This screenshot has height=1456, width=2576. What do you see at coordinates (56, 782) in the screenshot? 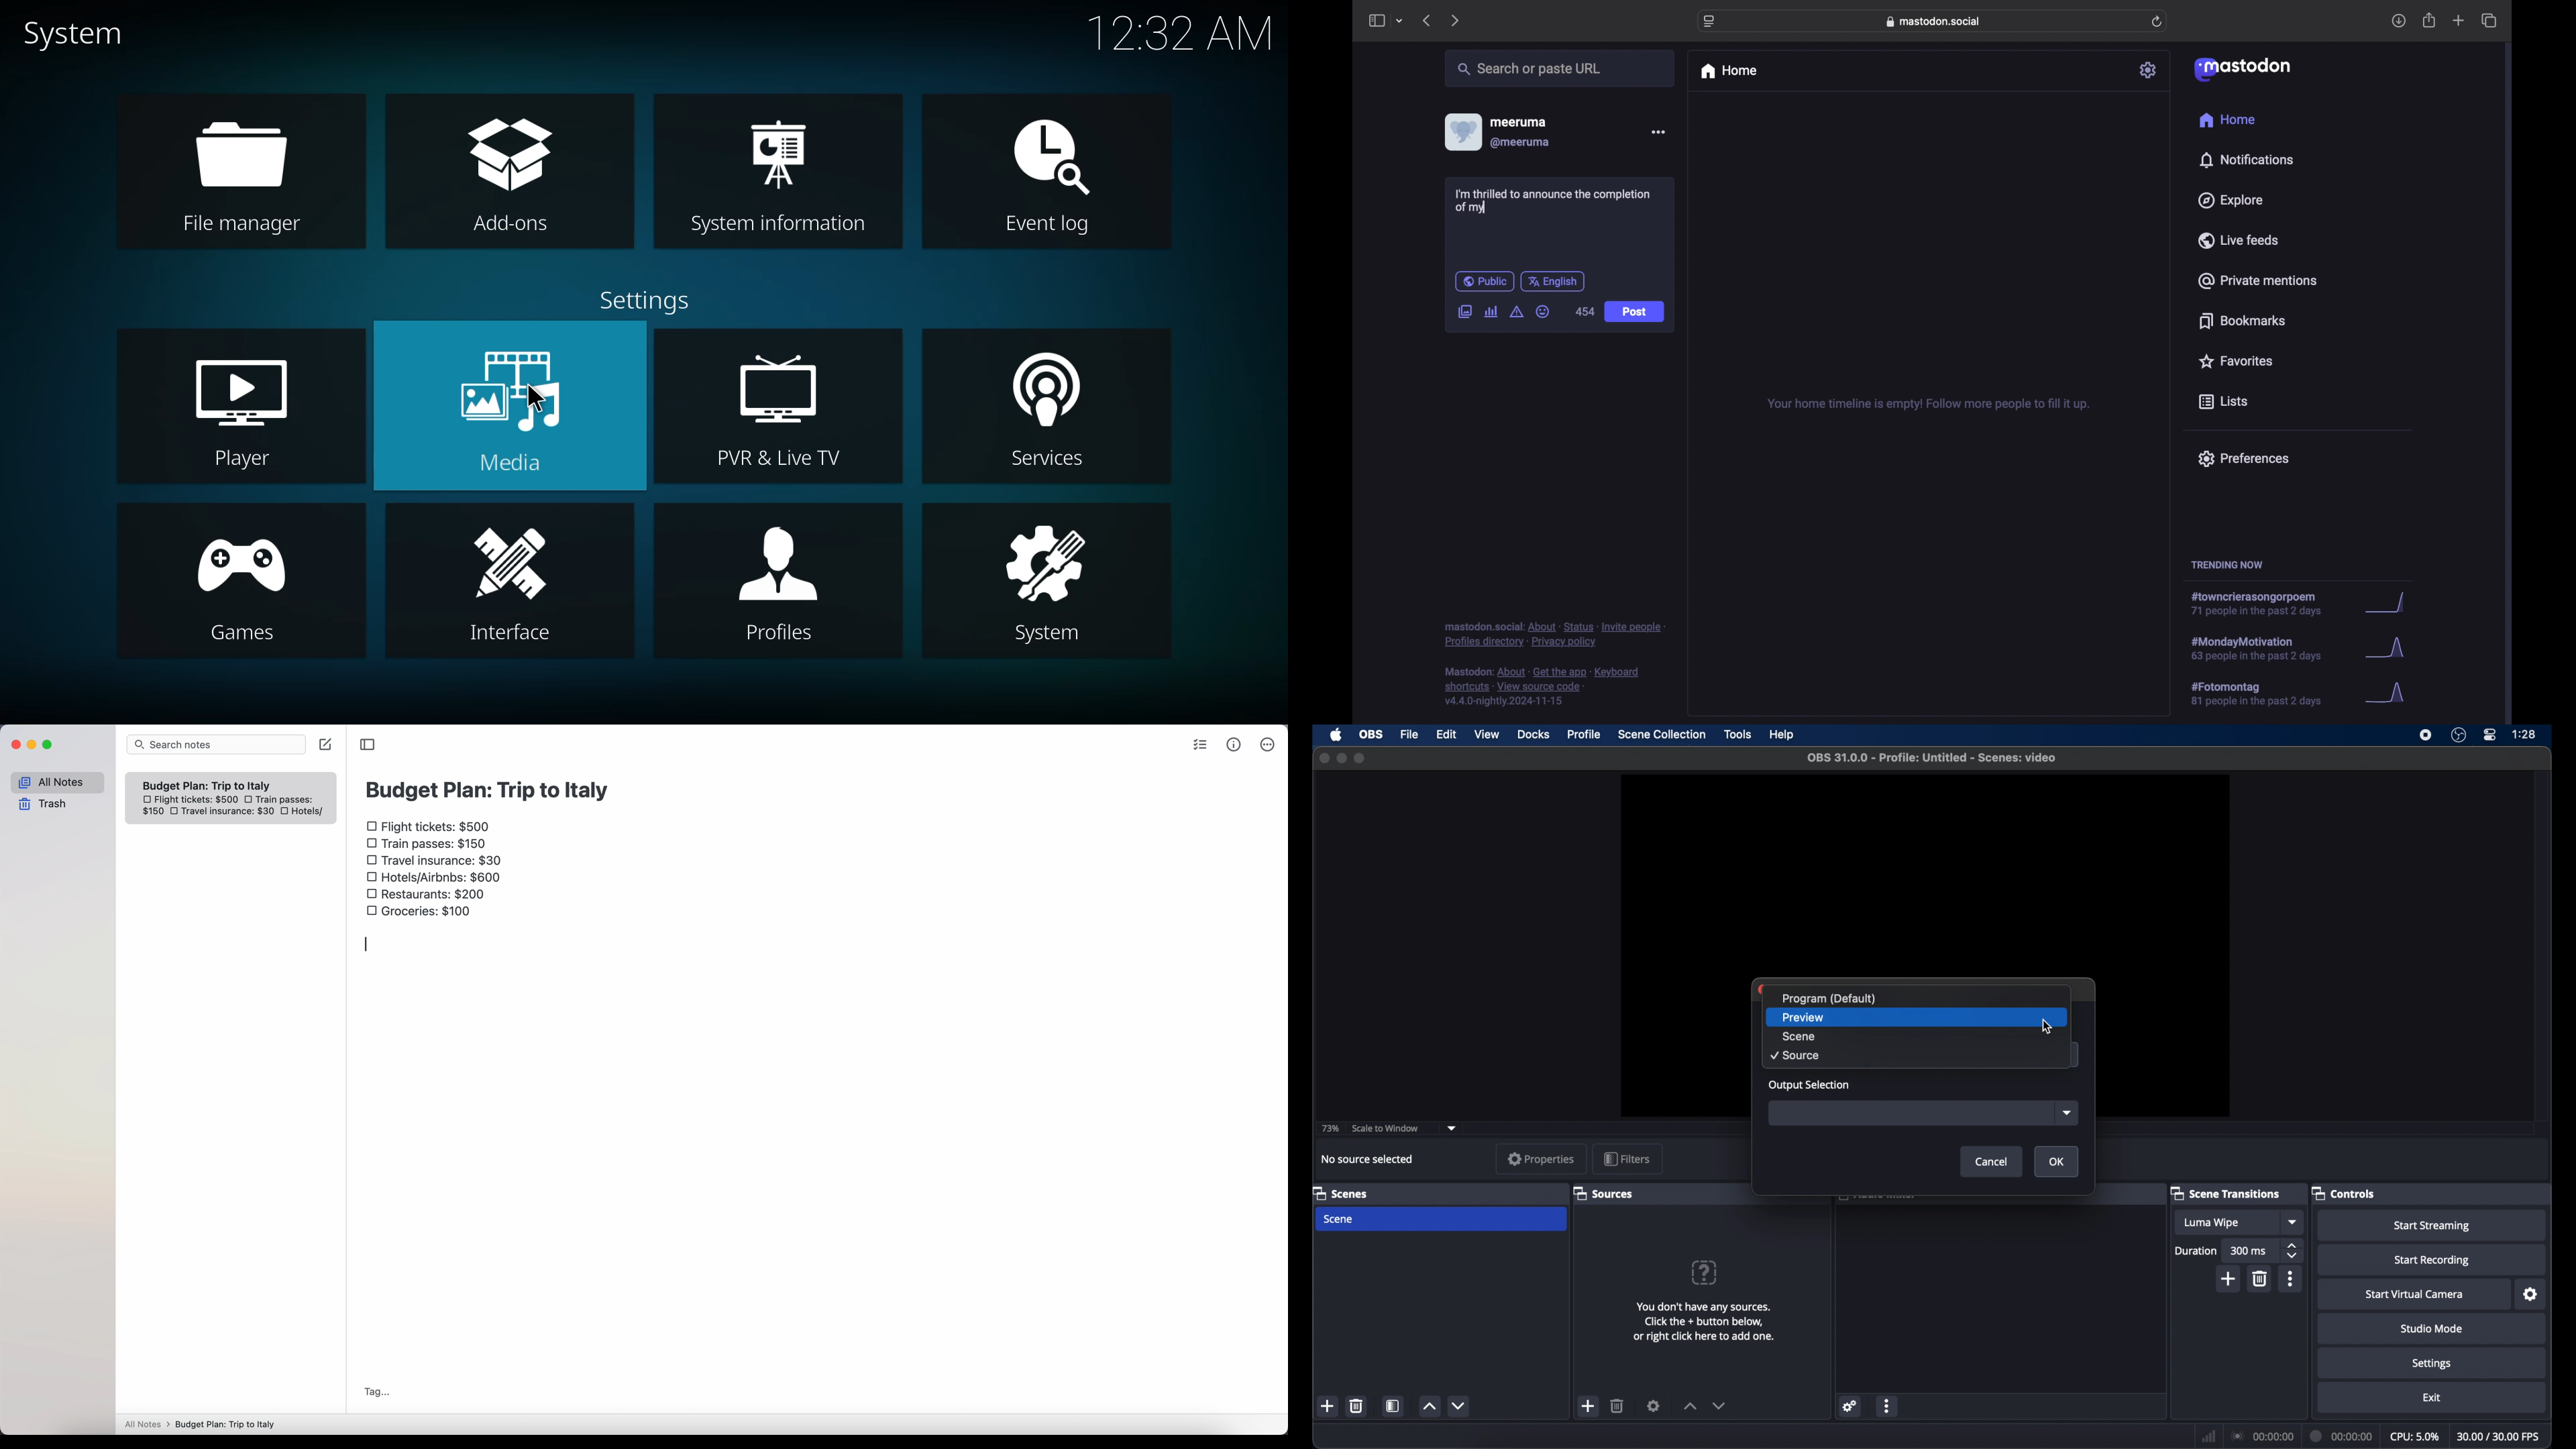
I see `all notes` at bounding box center [56, 782].